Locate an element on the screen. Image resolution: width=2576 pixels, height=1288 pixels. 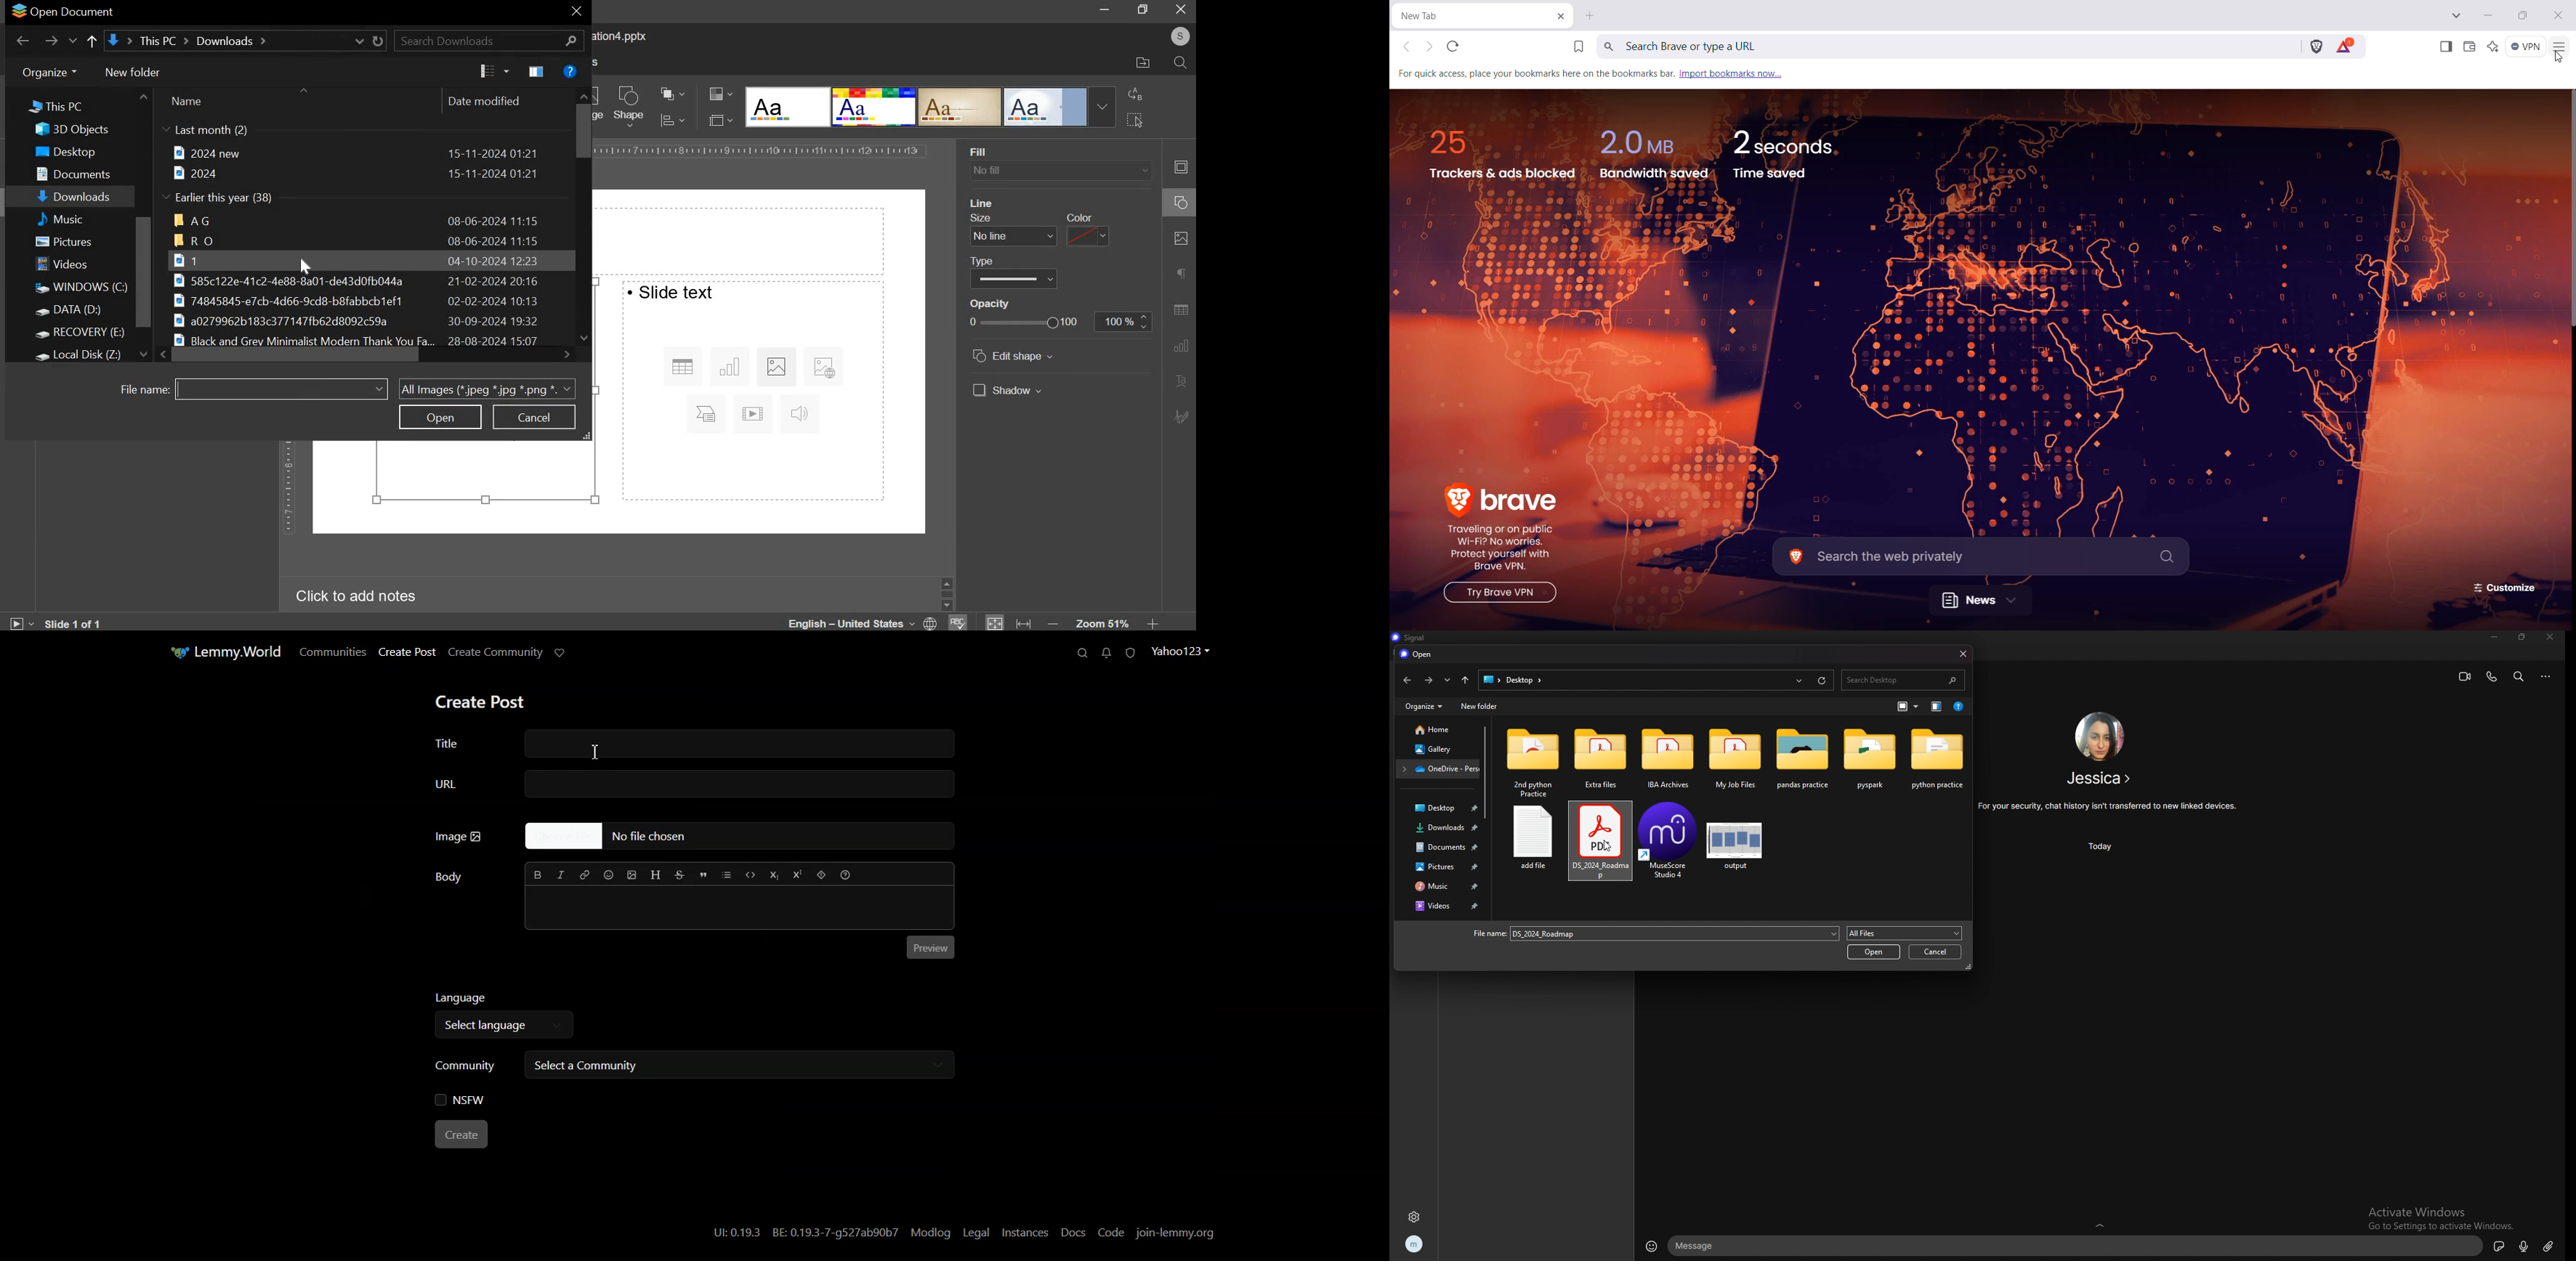
List is located at coordinates (727, 875).